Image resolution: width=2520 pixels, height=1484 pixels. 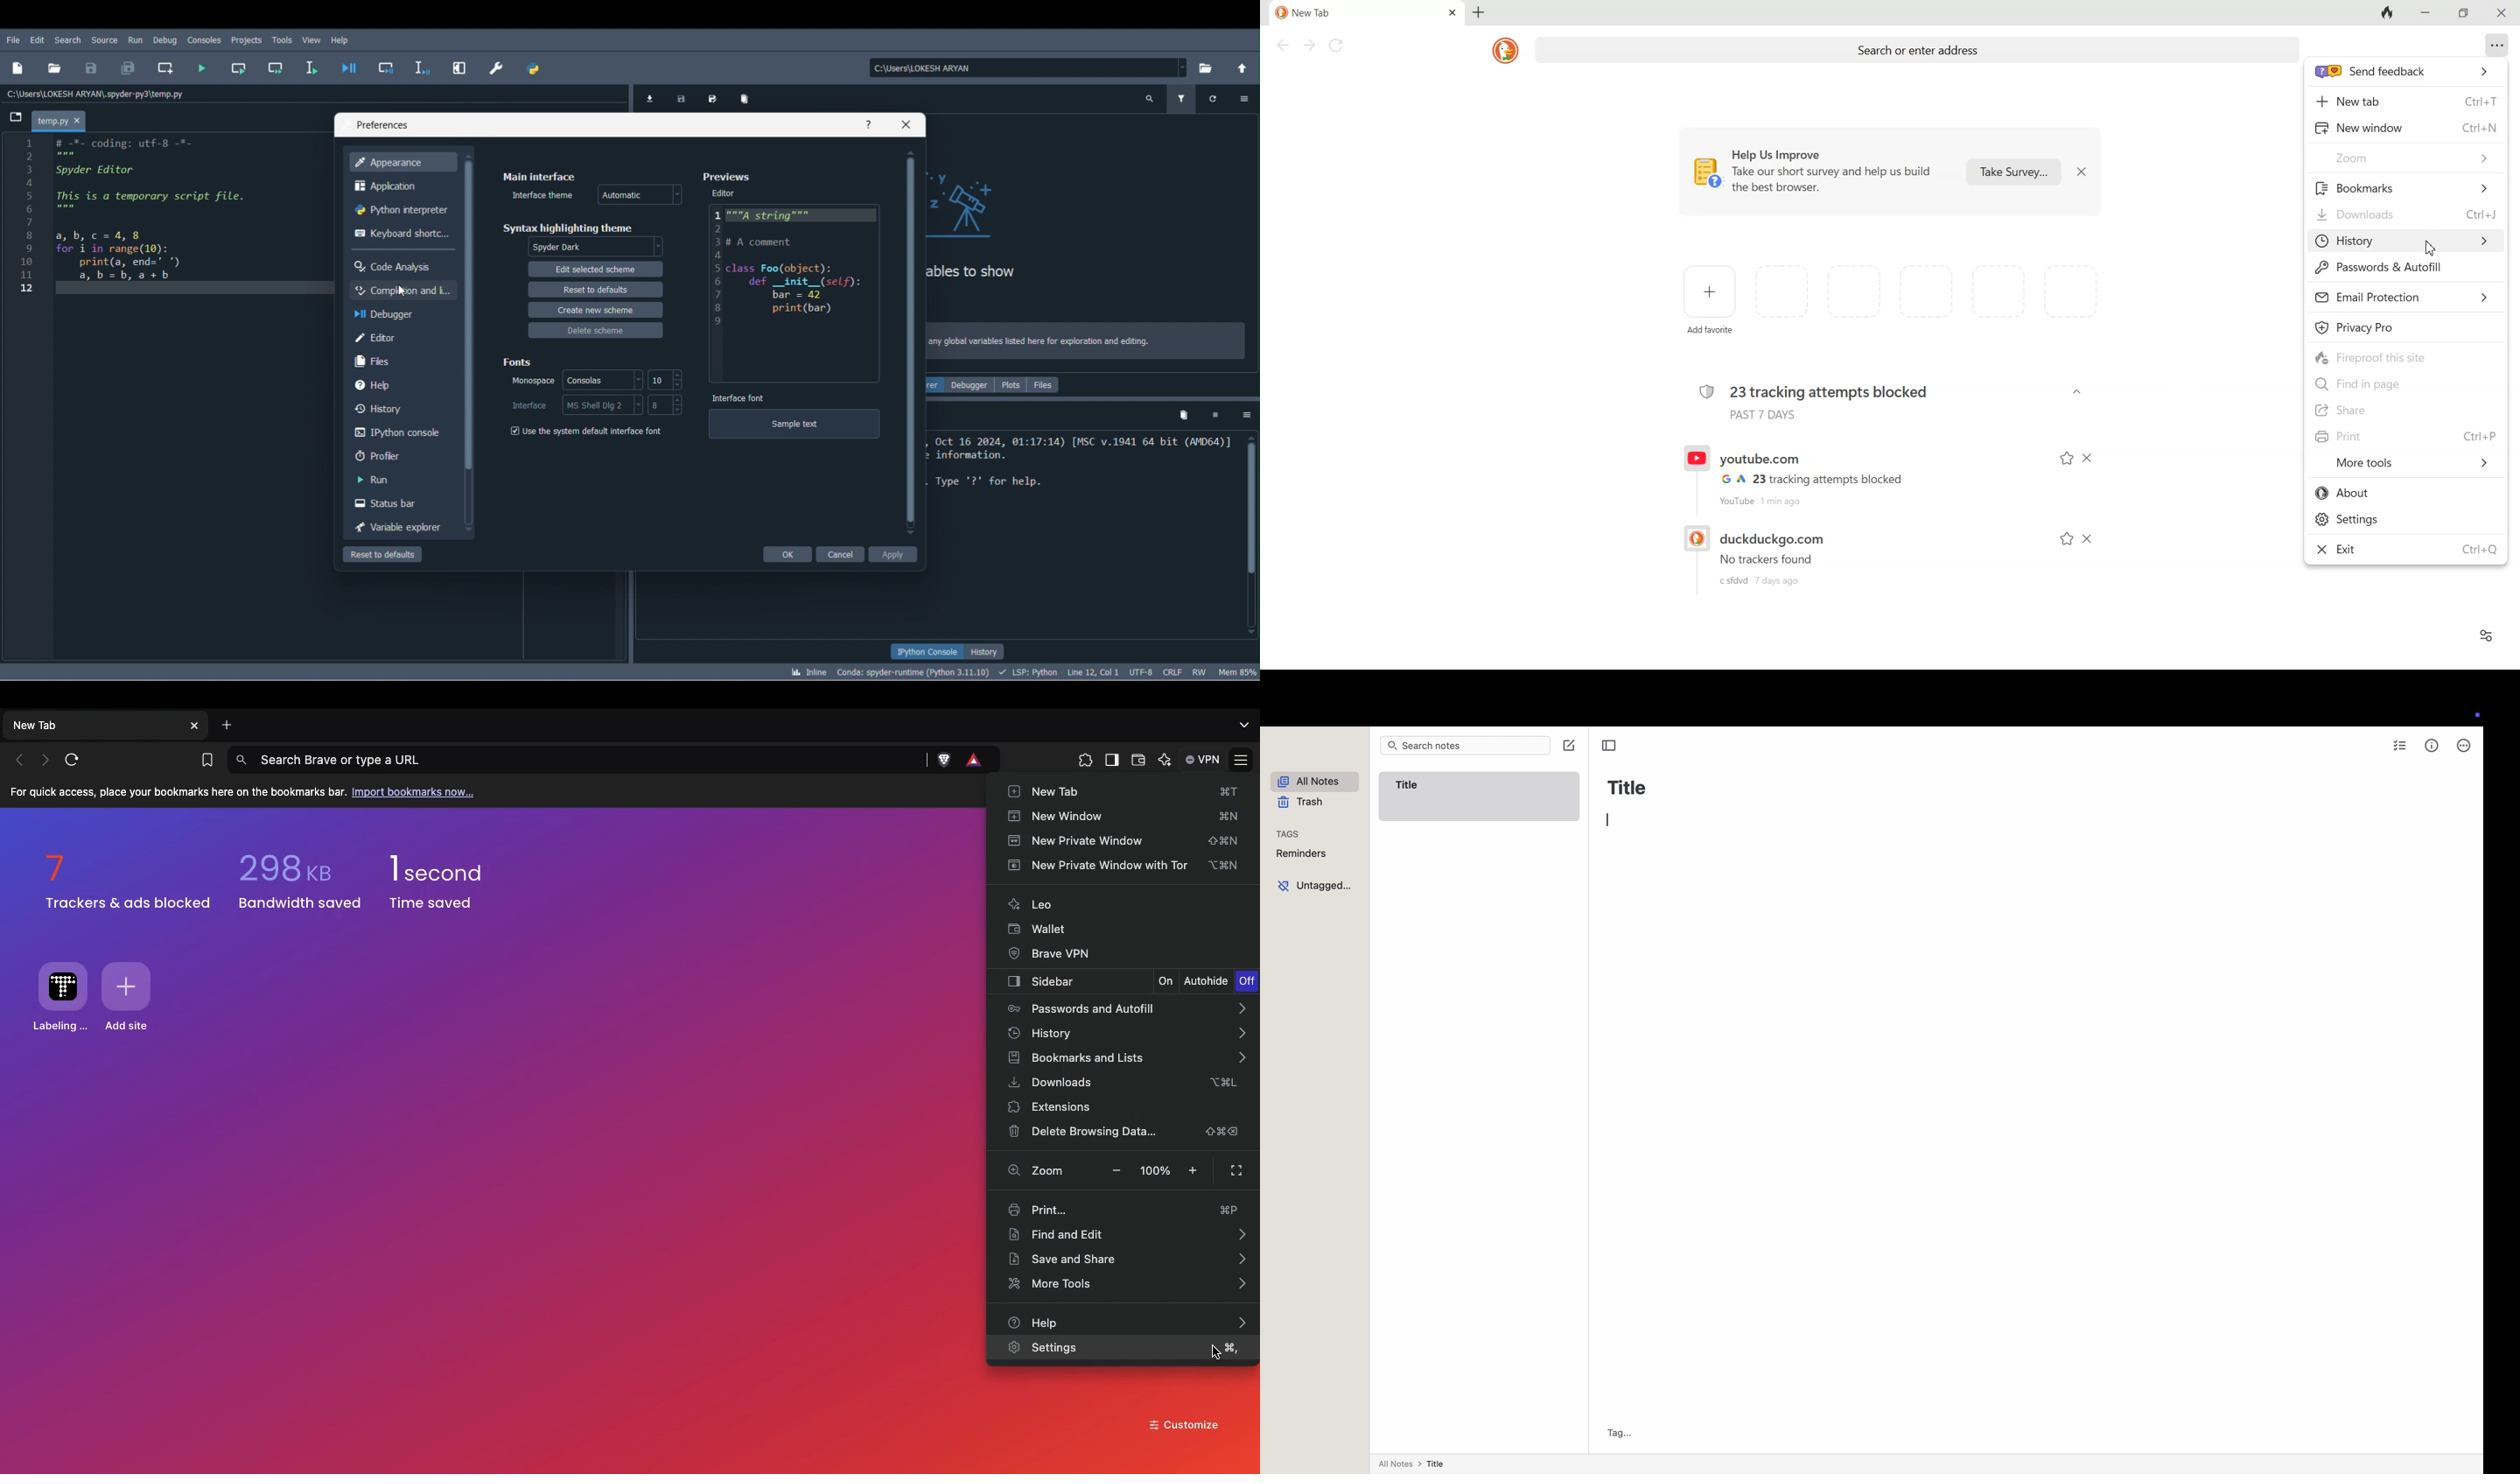 I want to click on Profiler, so click(x=379, y=458).